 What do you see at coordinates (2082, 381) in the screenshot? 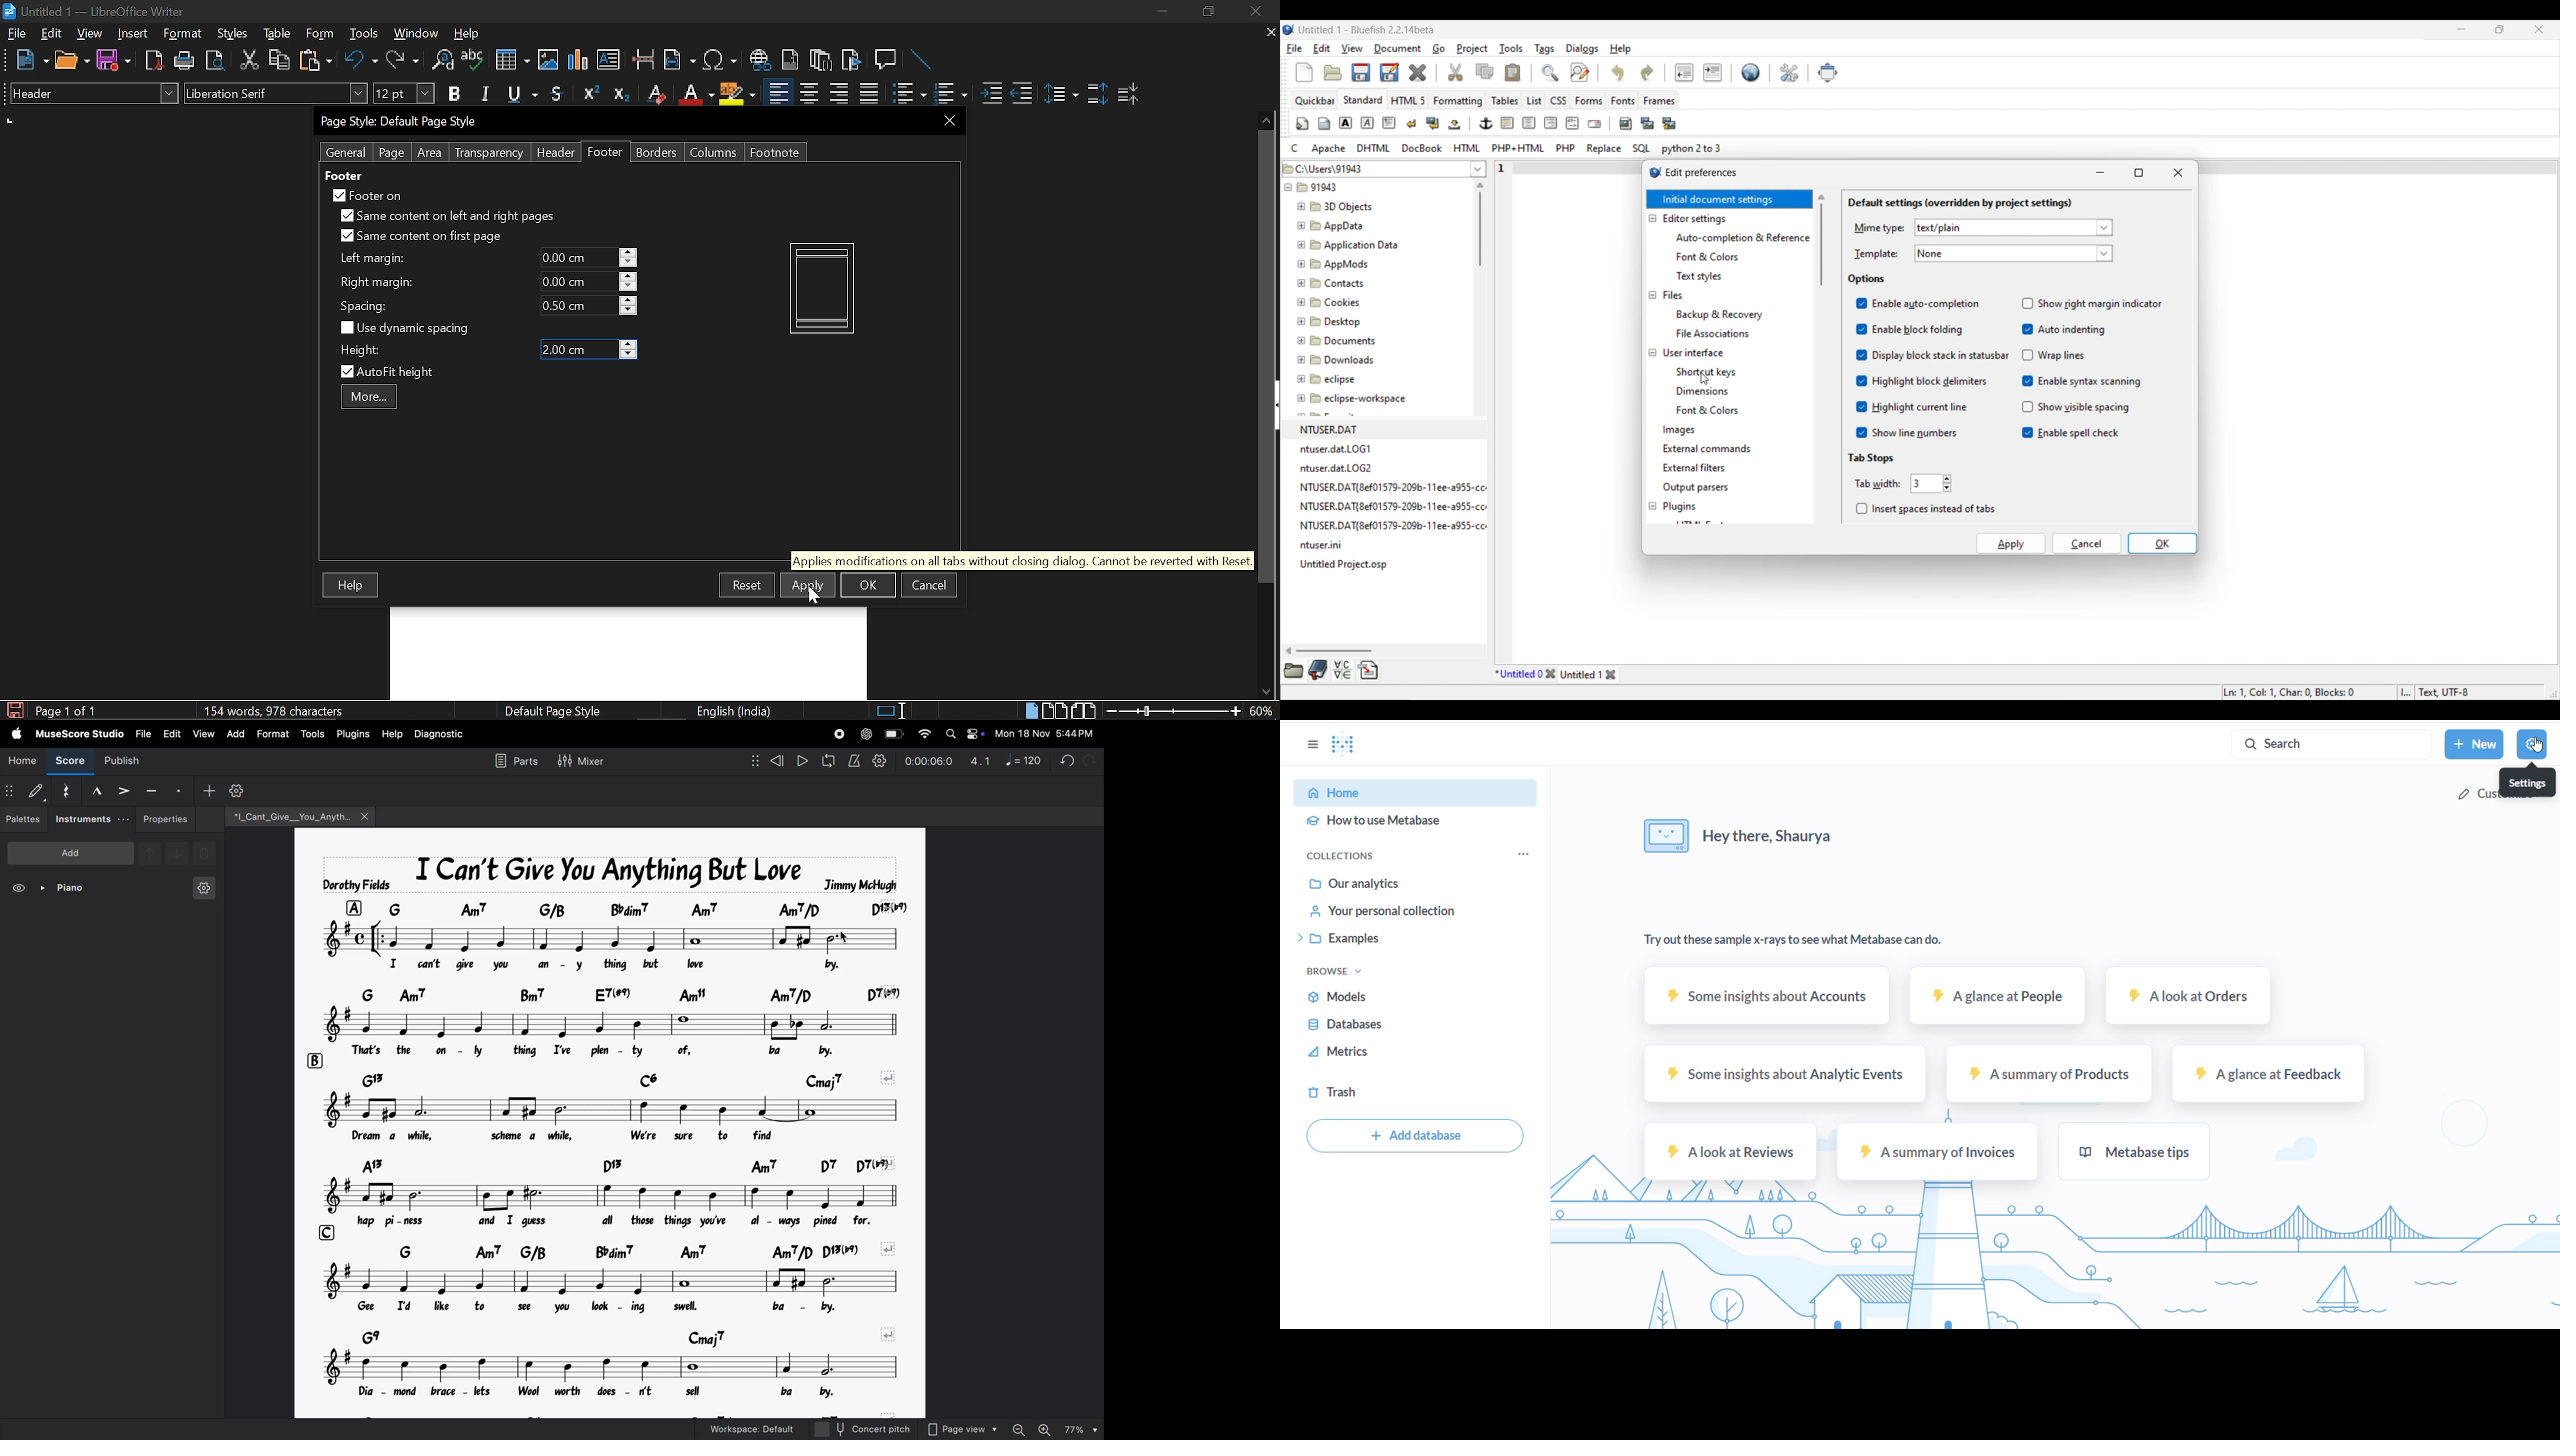
I see `Enable syntax scanning` at bounding box center [2082, 381].